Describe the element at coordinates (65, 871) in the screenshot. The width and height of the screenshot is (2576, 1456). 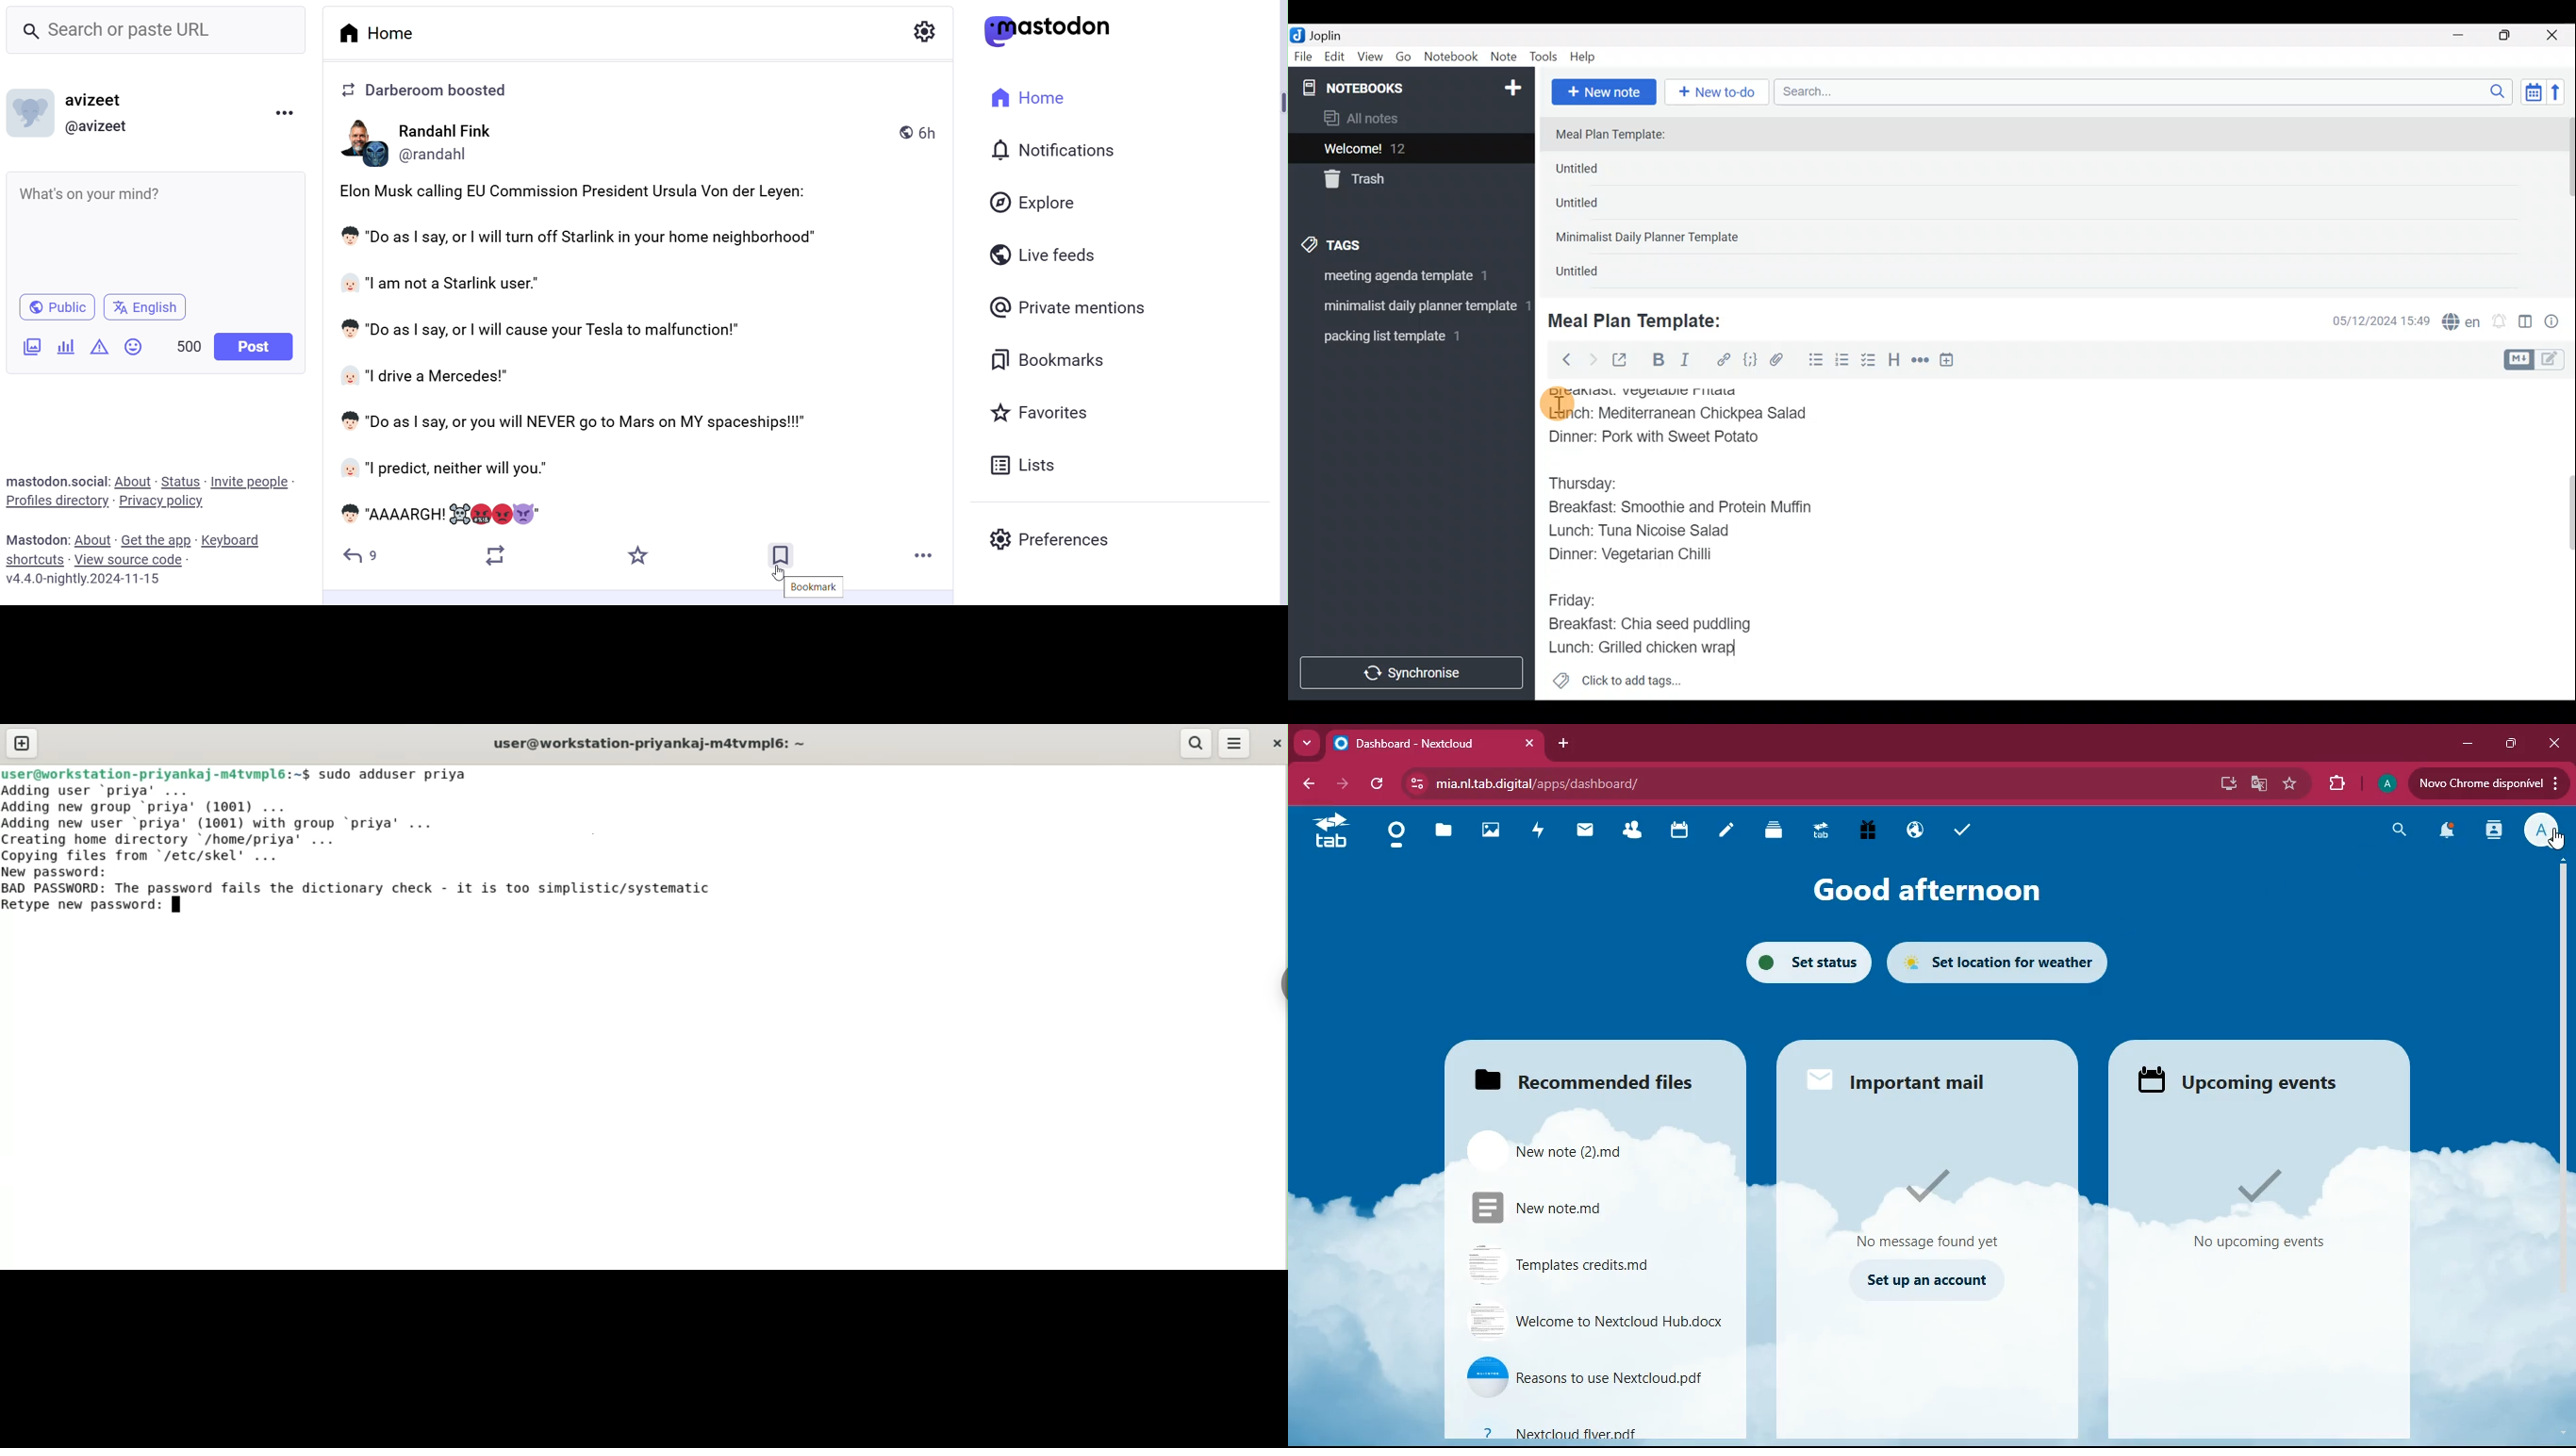
I see `new password` at that location.